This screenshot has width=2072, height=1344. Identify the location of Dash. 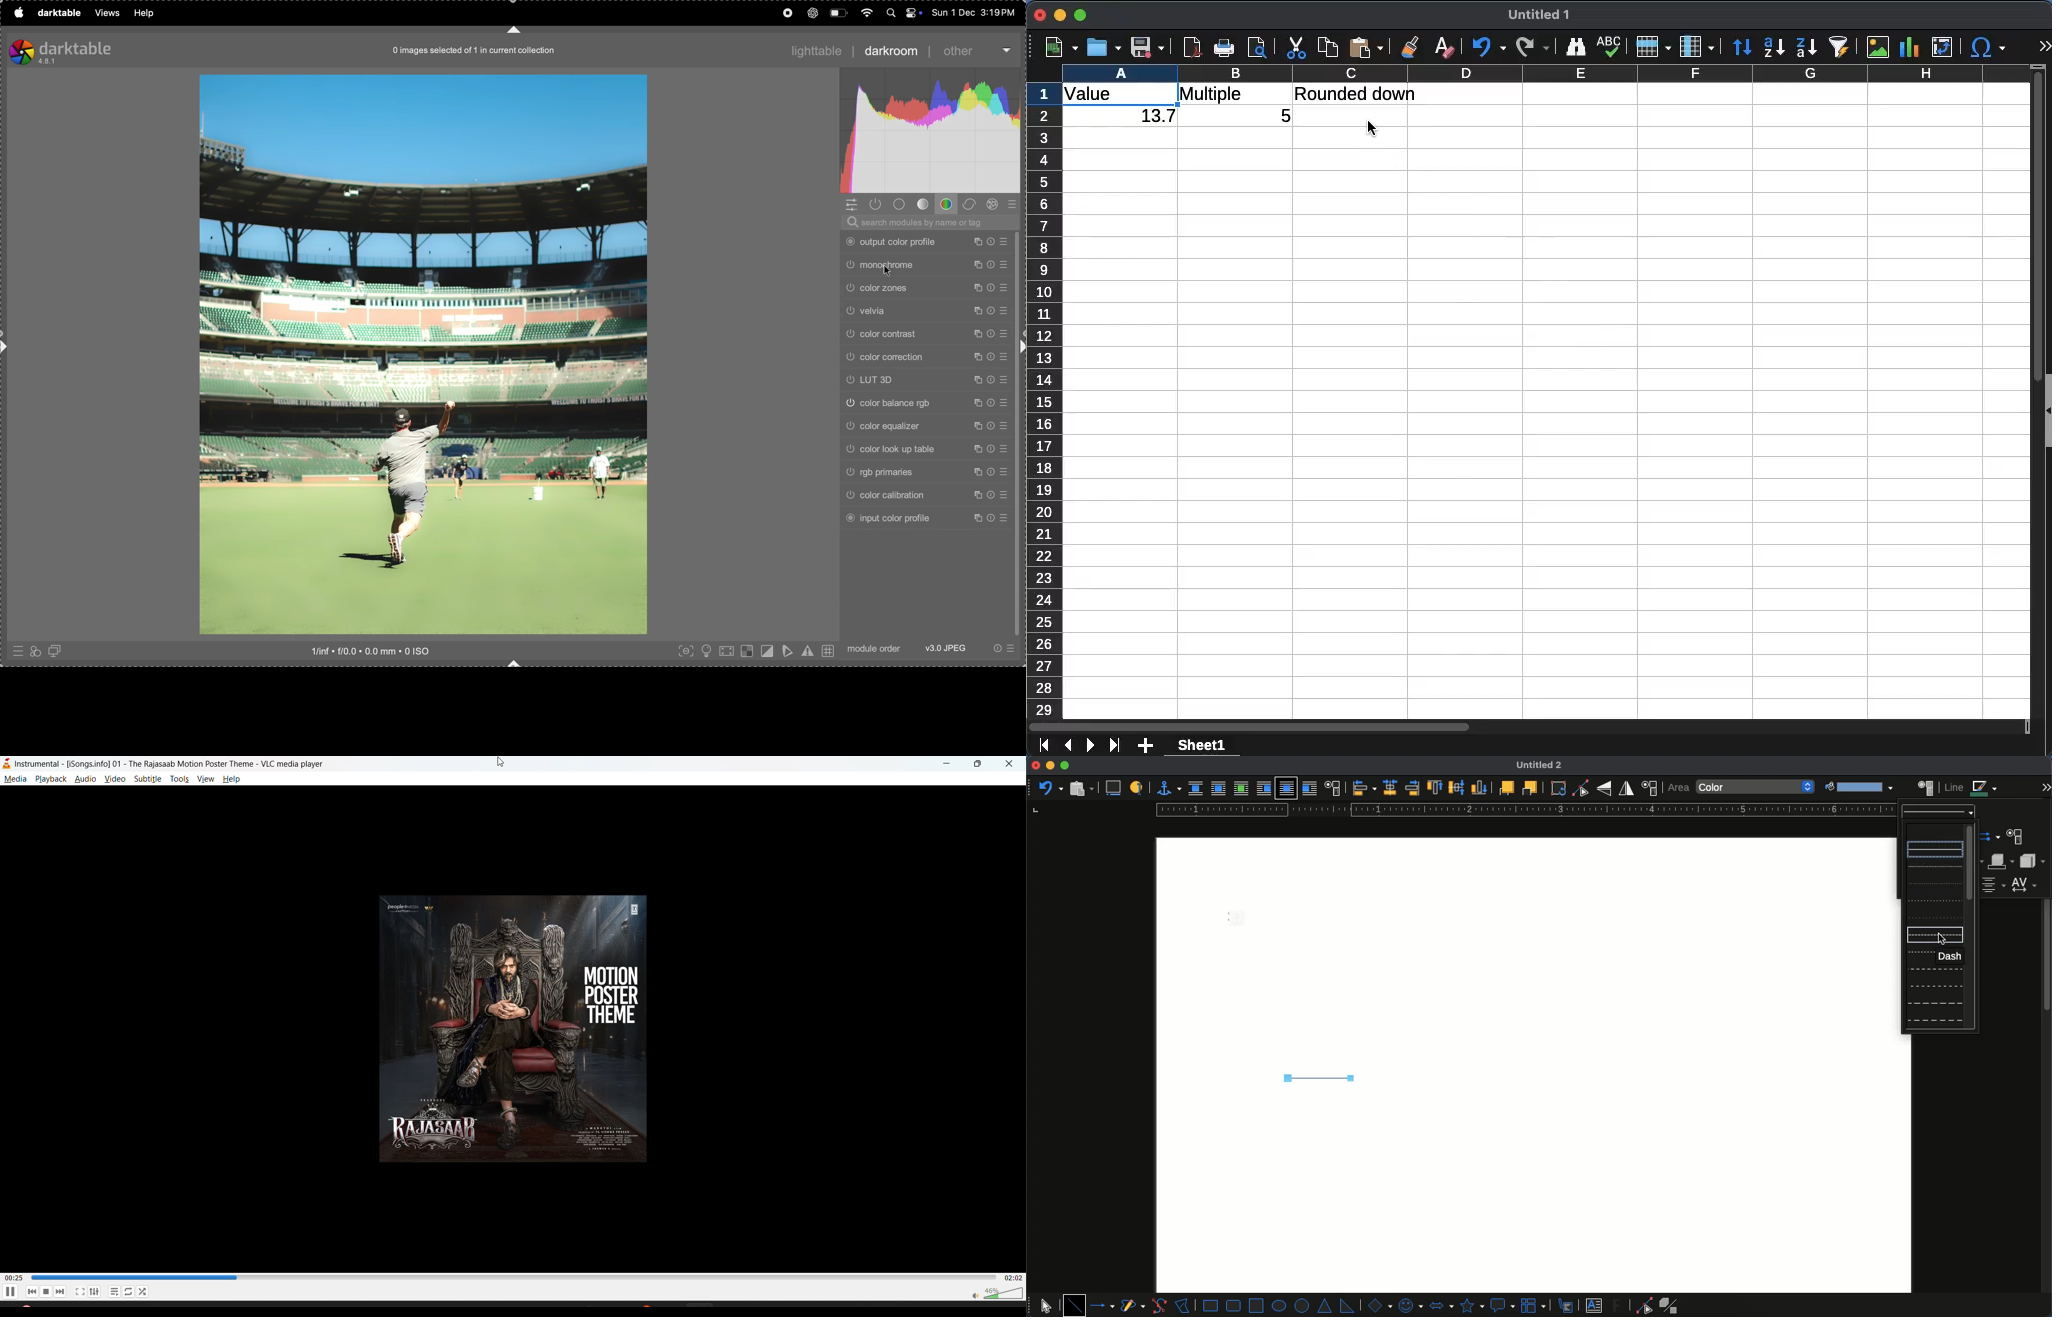
(1920, 935).